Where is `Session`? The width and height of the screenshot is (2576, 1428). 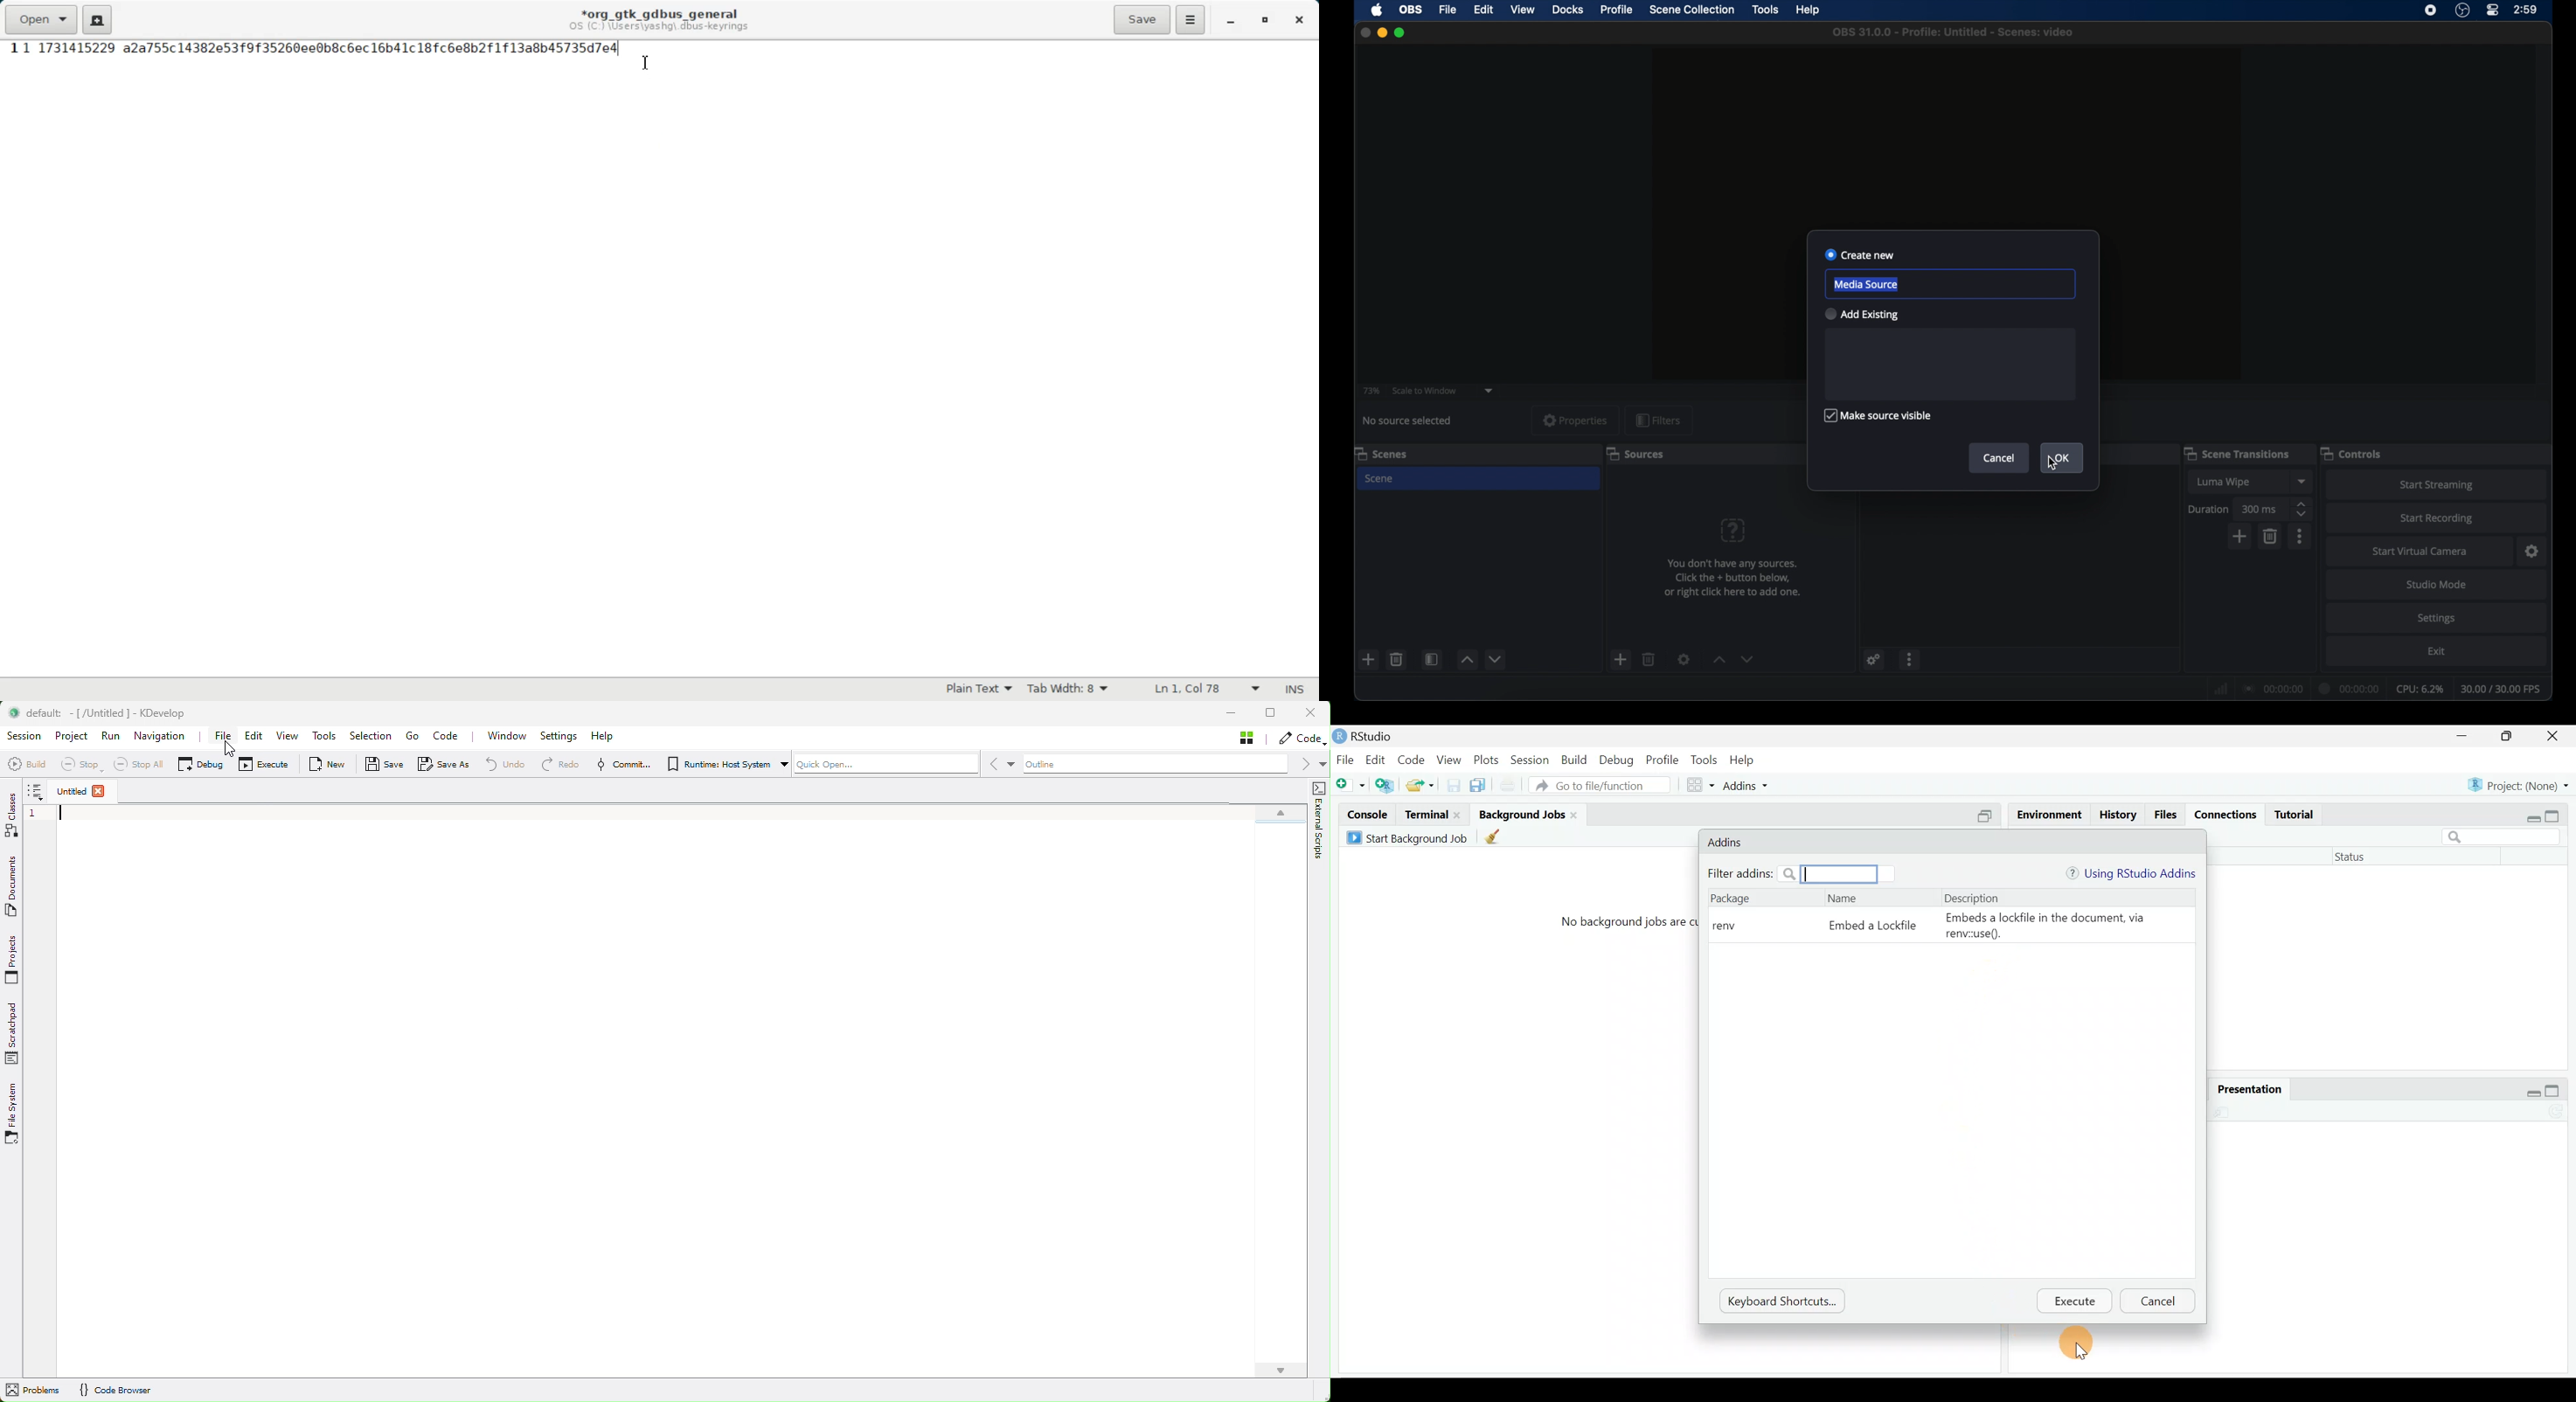 Session is located at coordinates (1533, 761).